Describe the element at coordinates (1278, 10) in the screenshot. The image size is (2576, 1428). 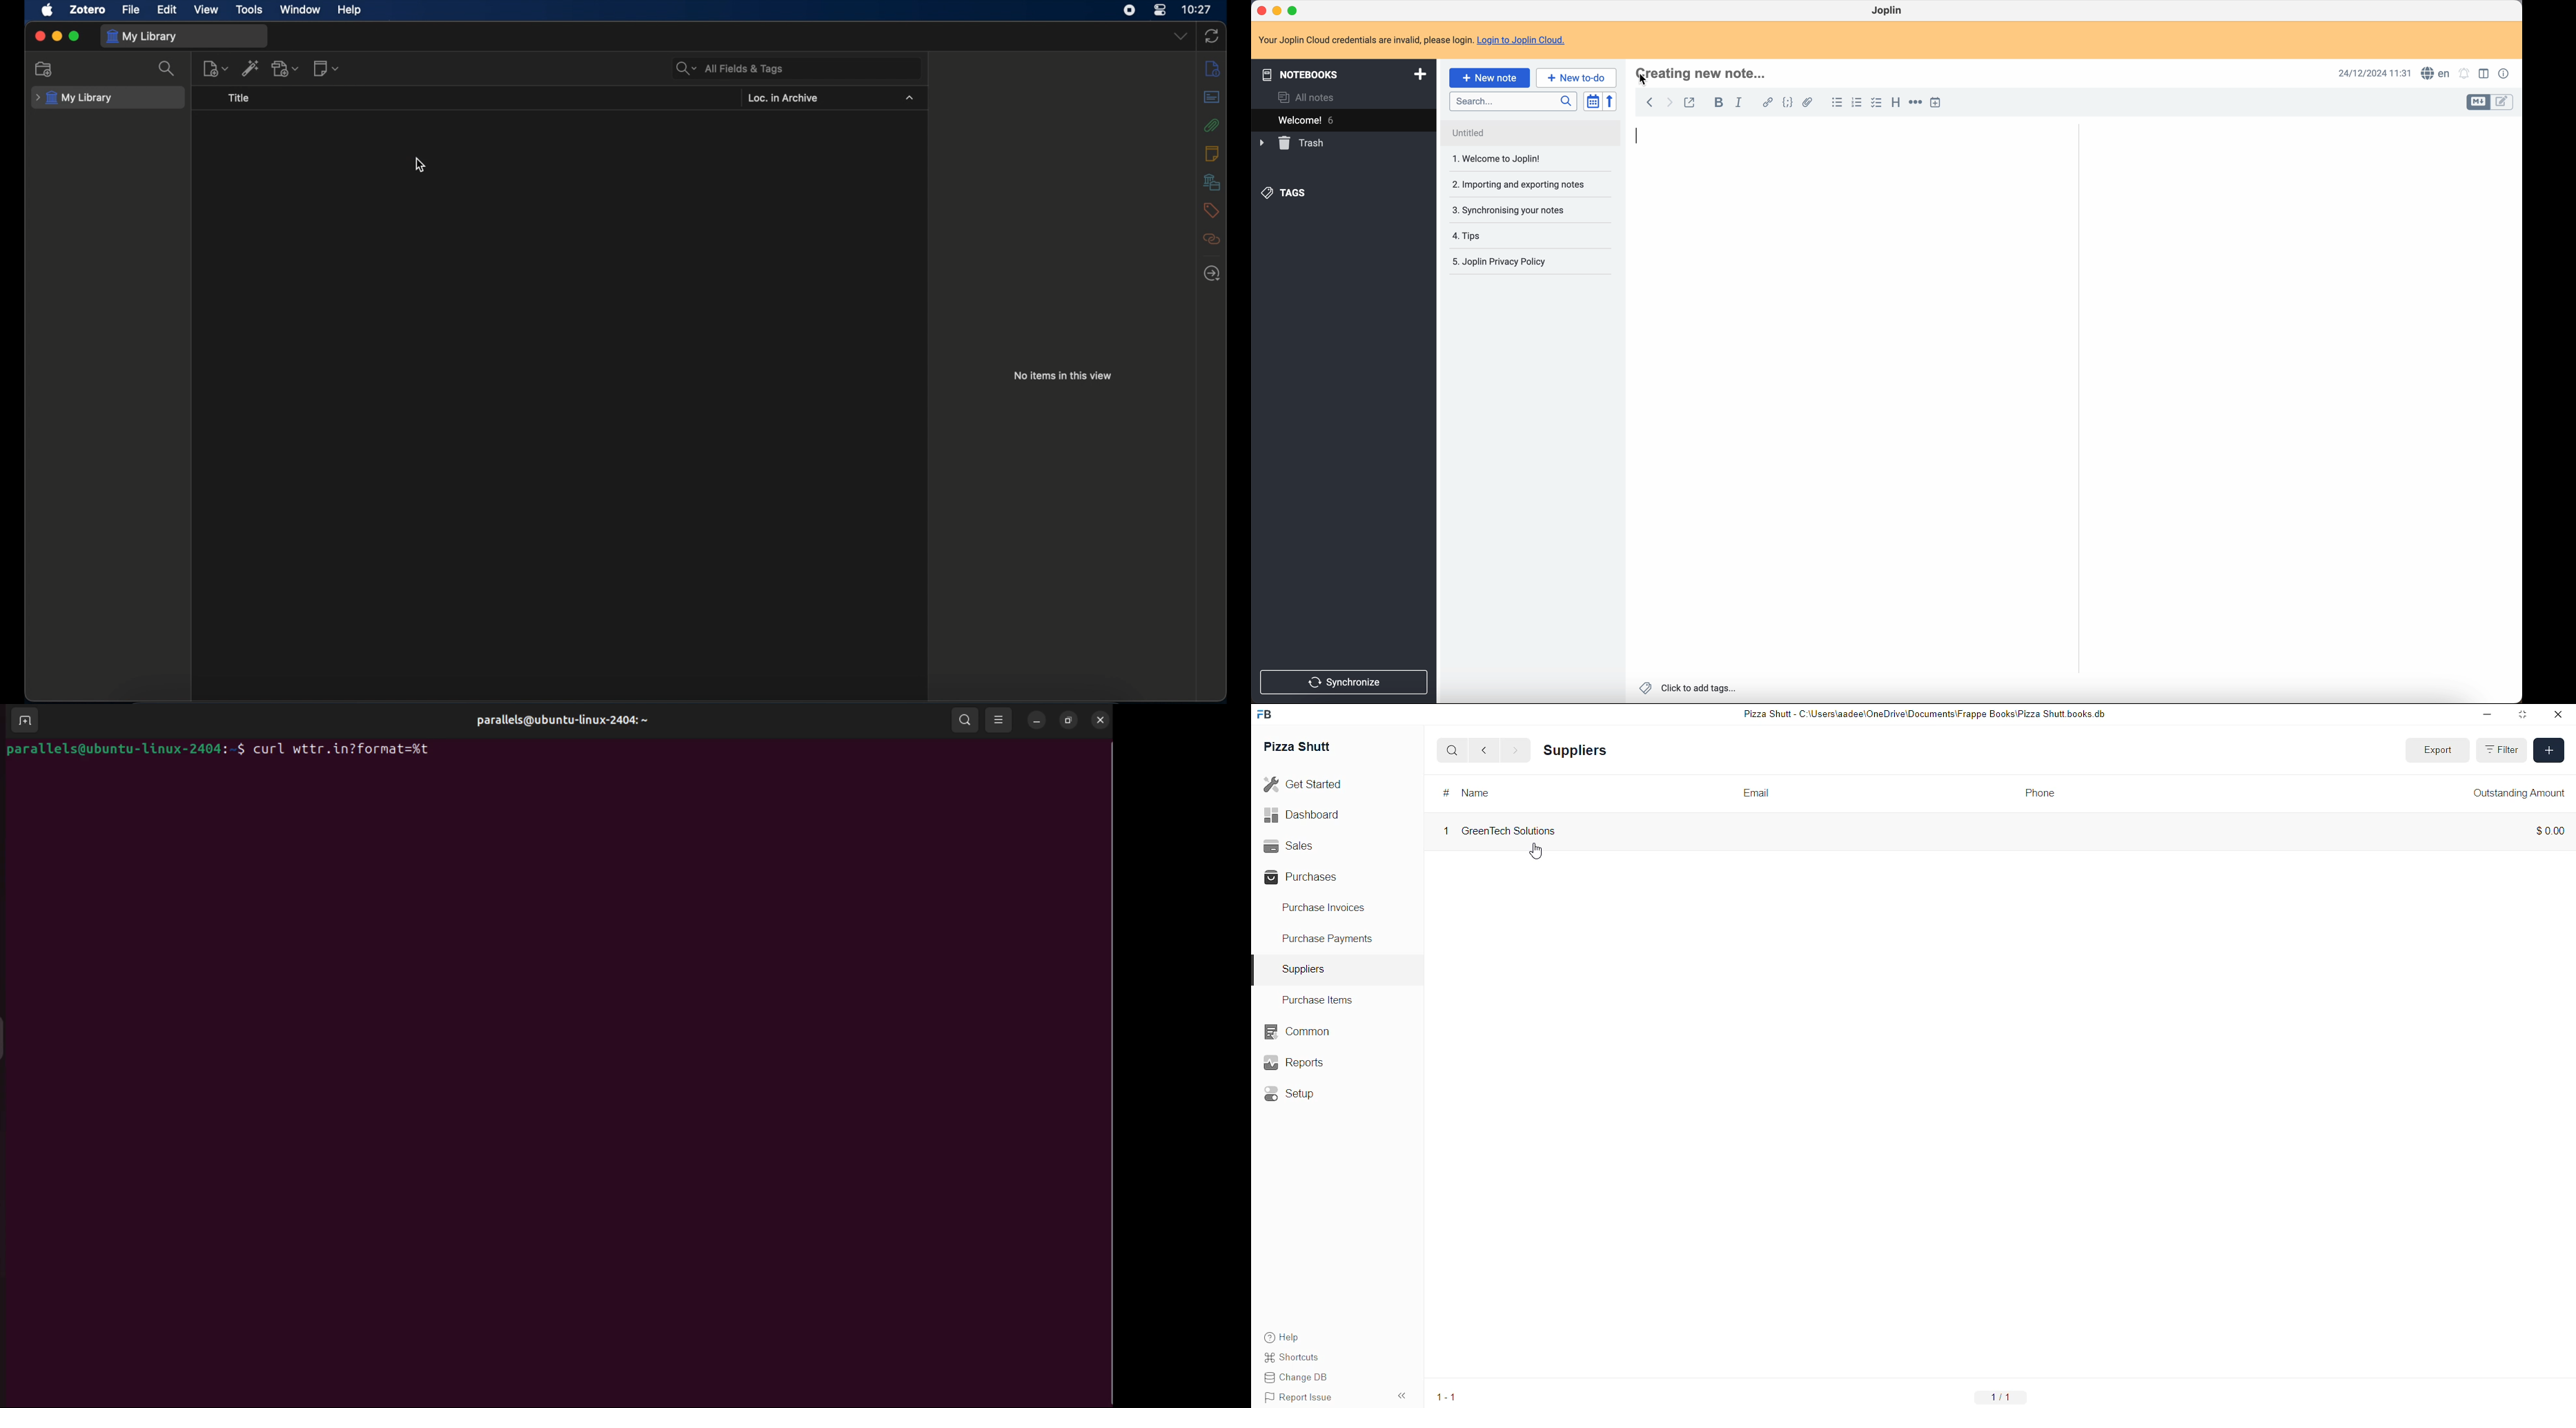
I see `minimize` at that location.